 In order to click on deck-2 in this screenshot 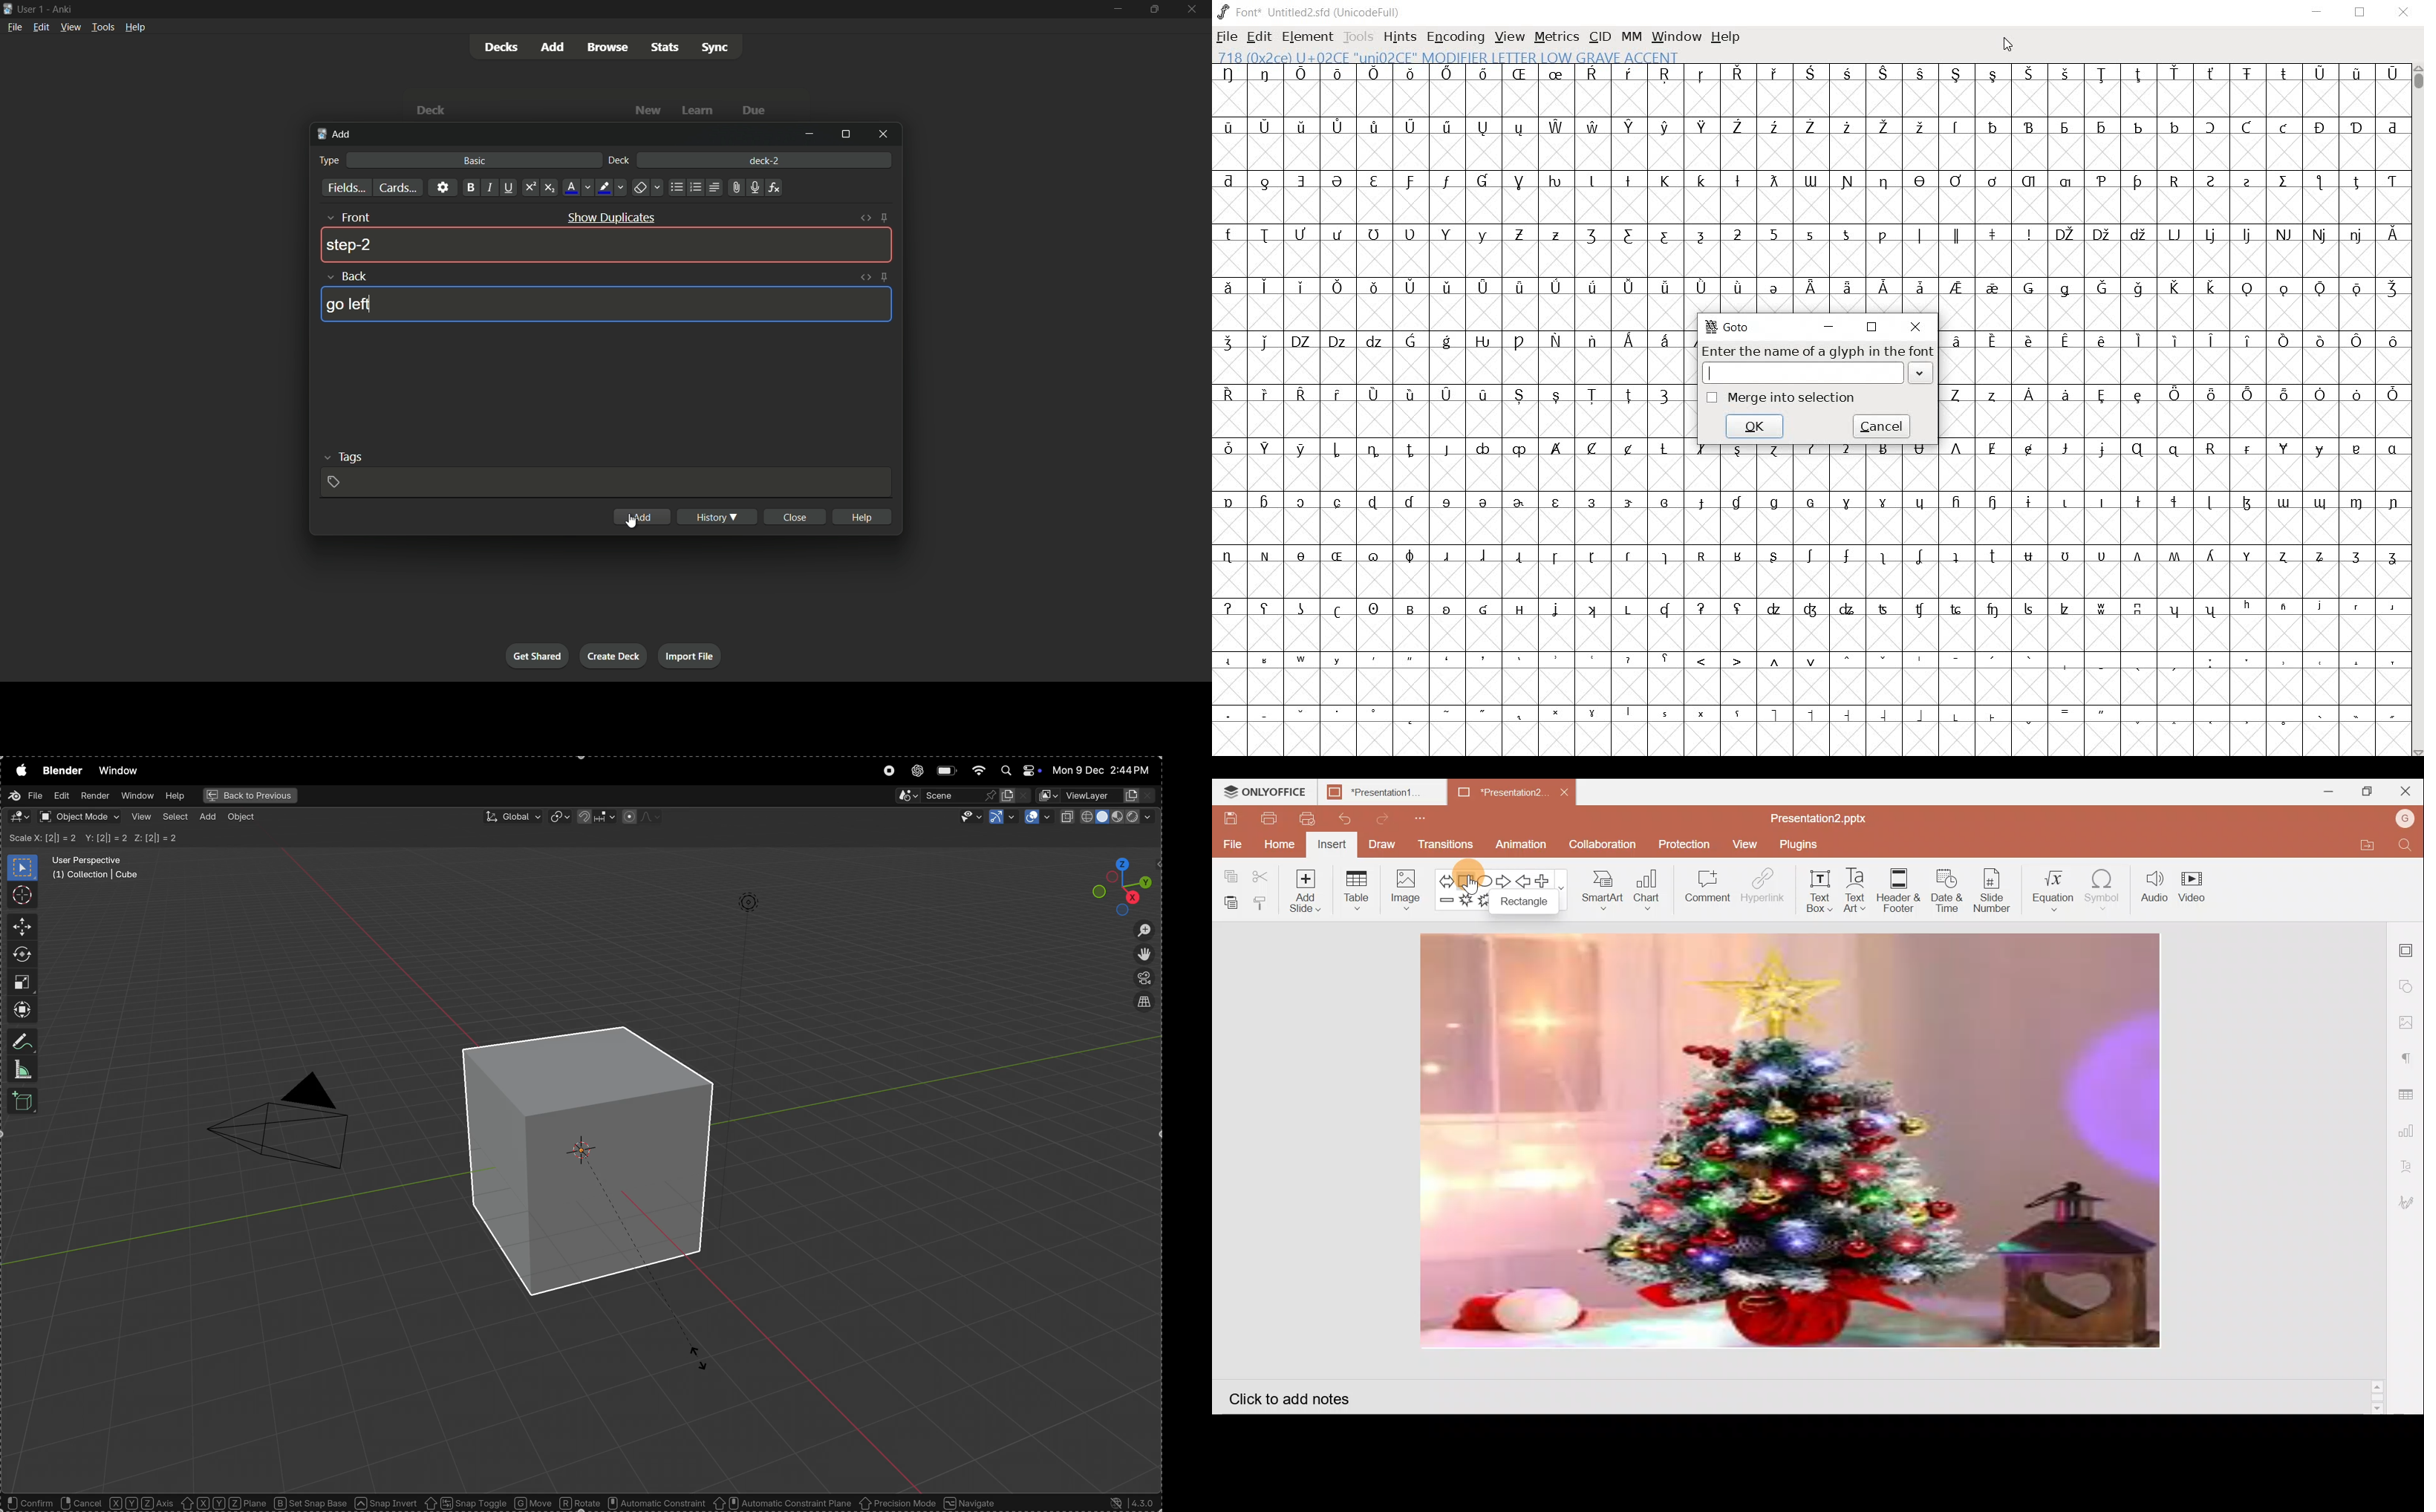, I will do `click(764, 159)`.